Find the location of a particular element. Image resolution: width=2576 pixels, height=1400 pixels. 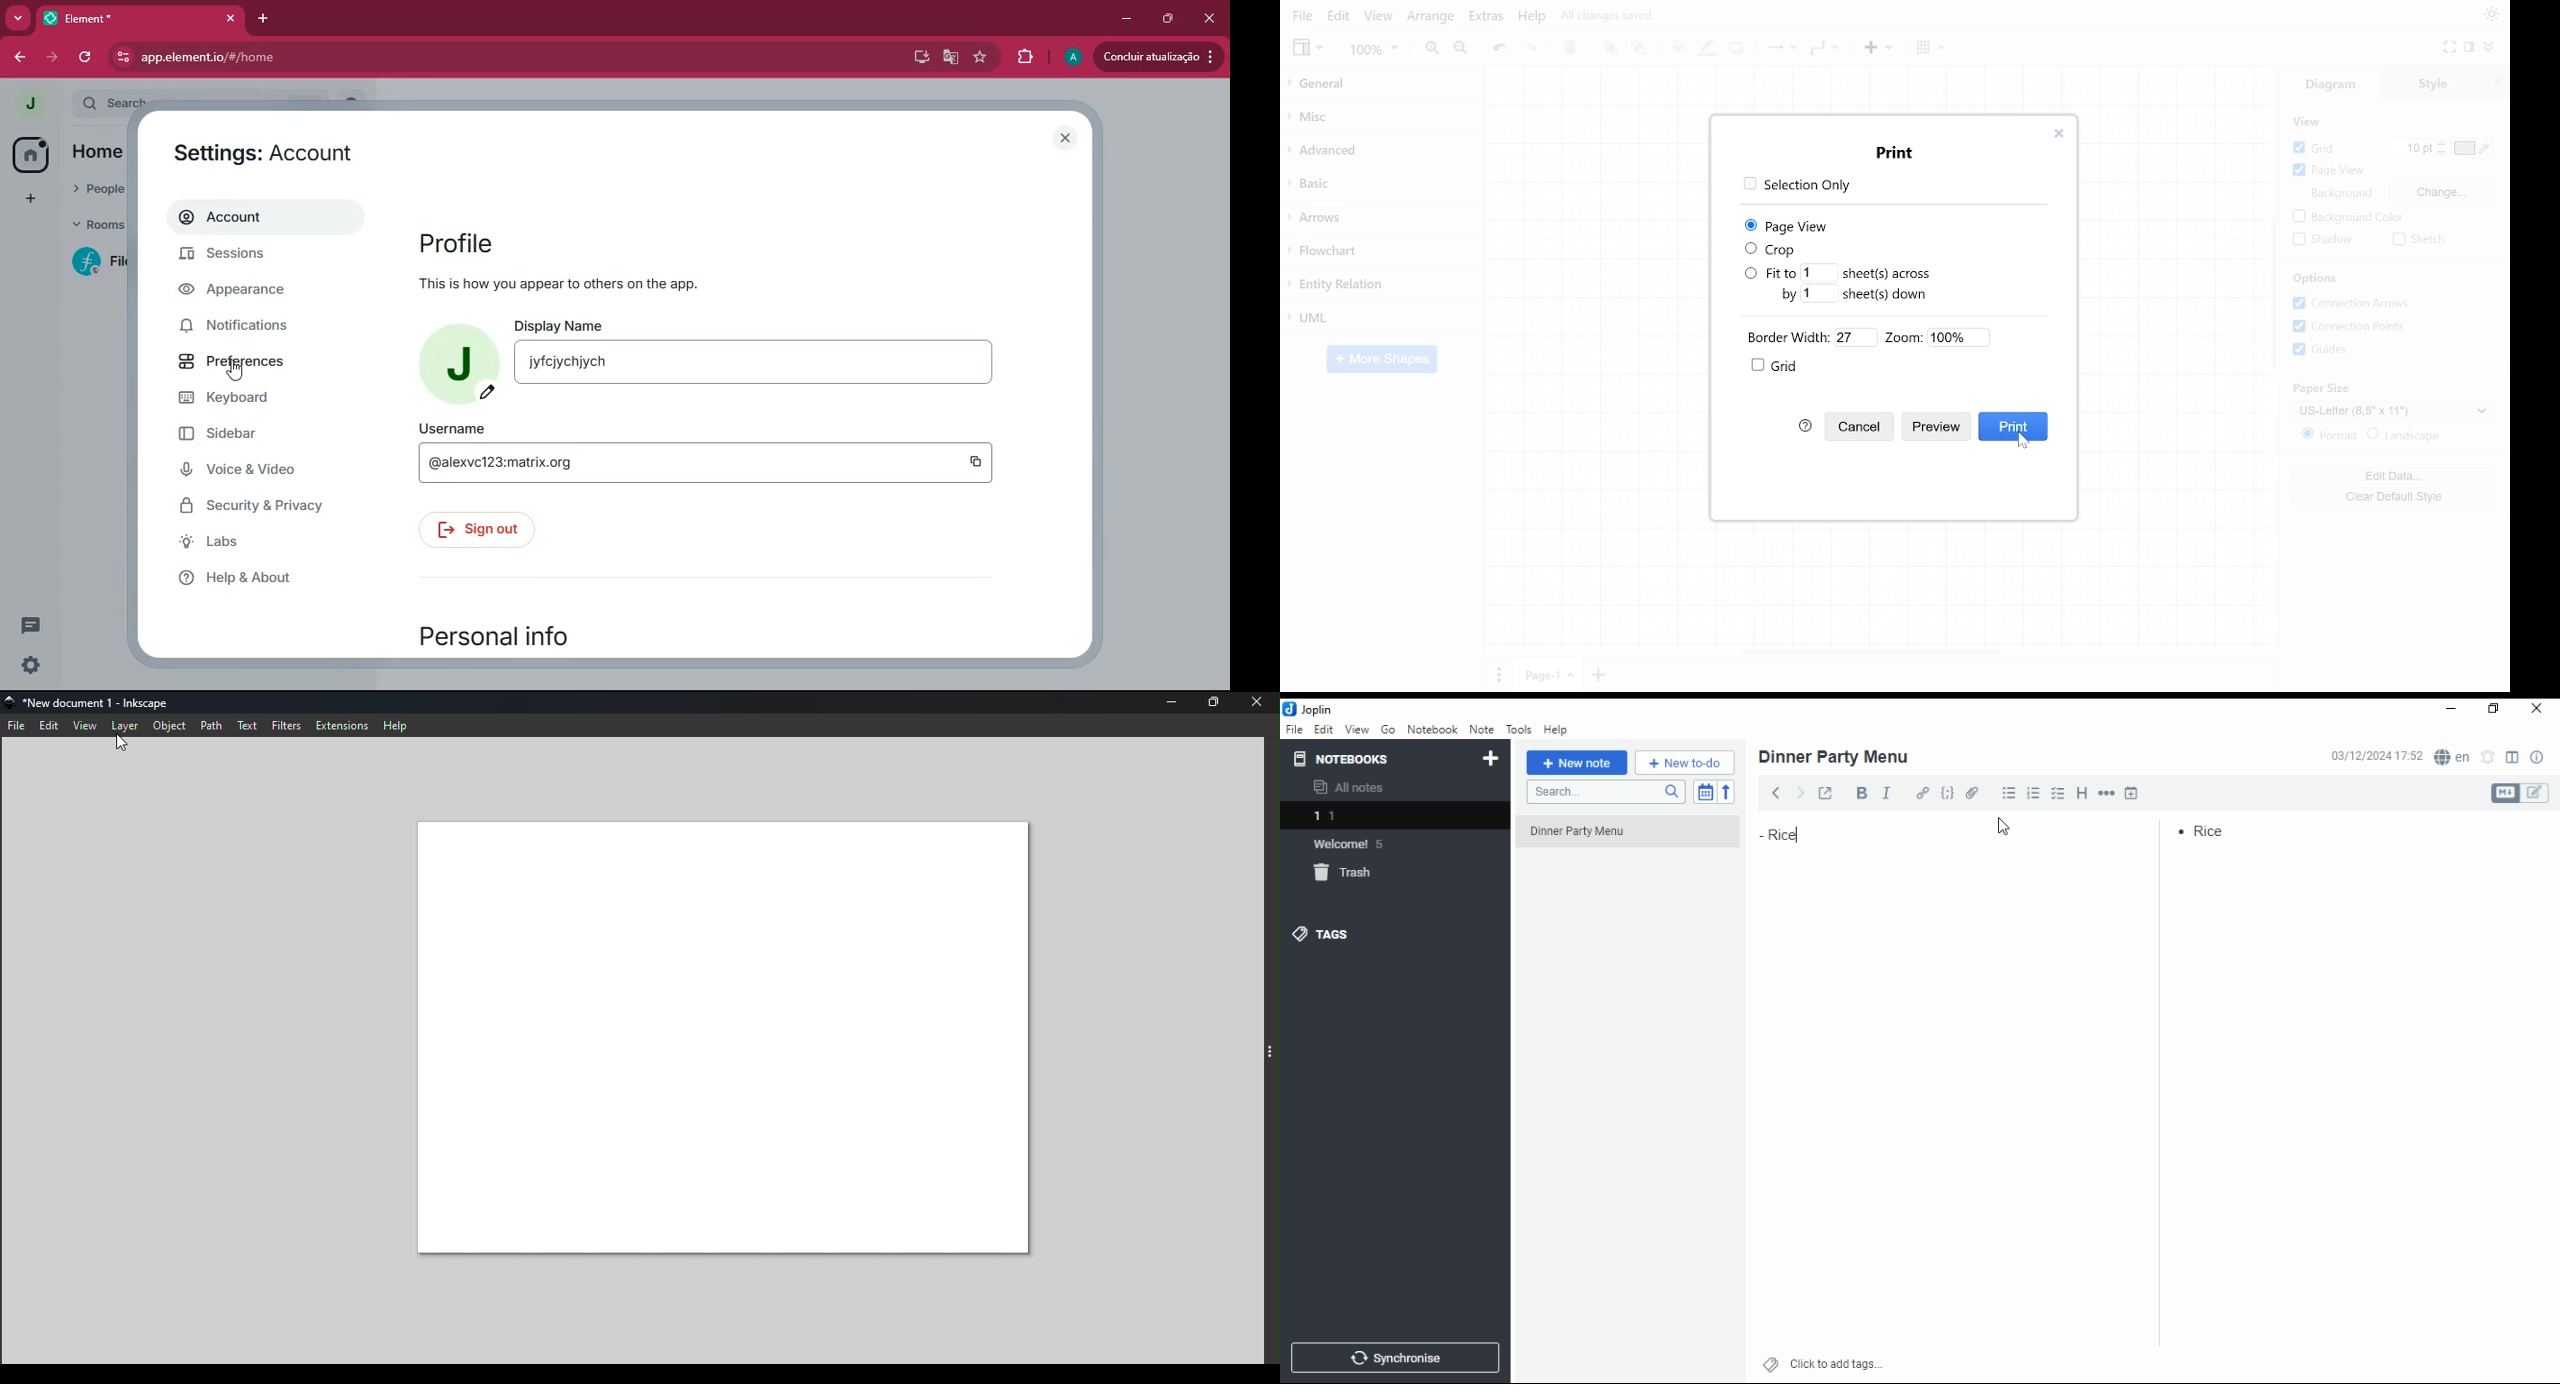

Fill color is located at coordinates (1678, 50).